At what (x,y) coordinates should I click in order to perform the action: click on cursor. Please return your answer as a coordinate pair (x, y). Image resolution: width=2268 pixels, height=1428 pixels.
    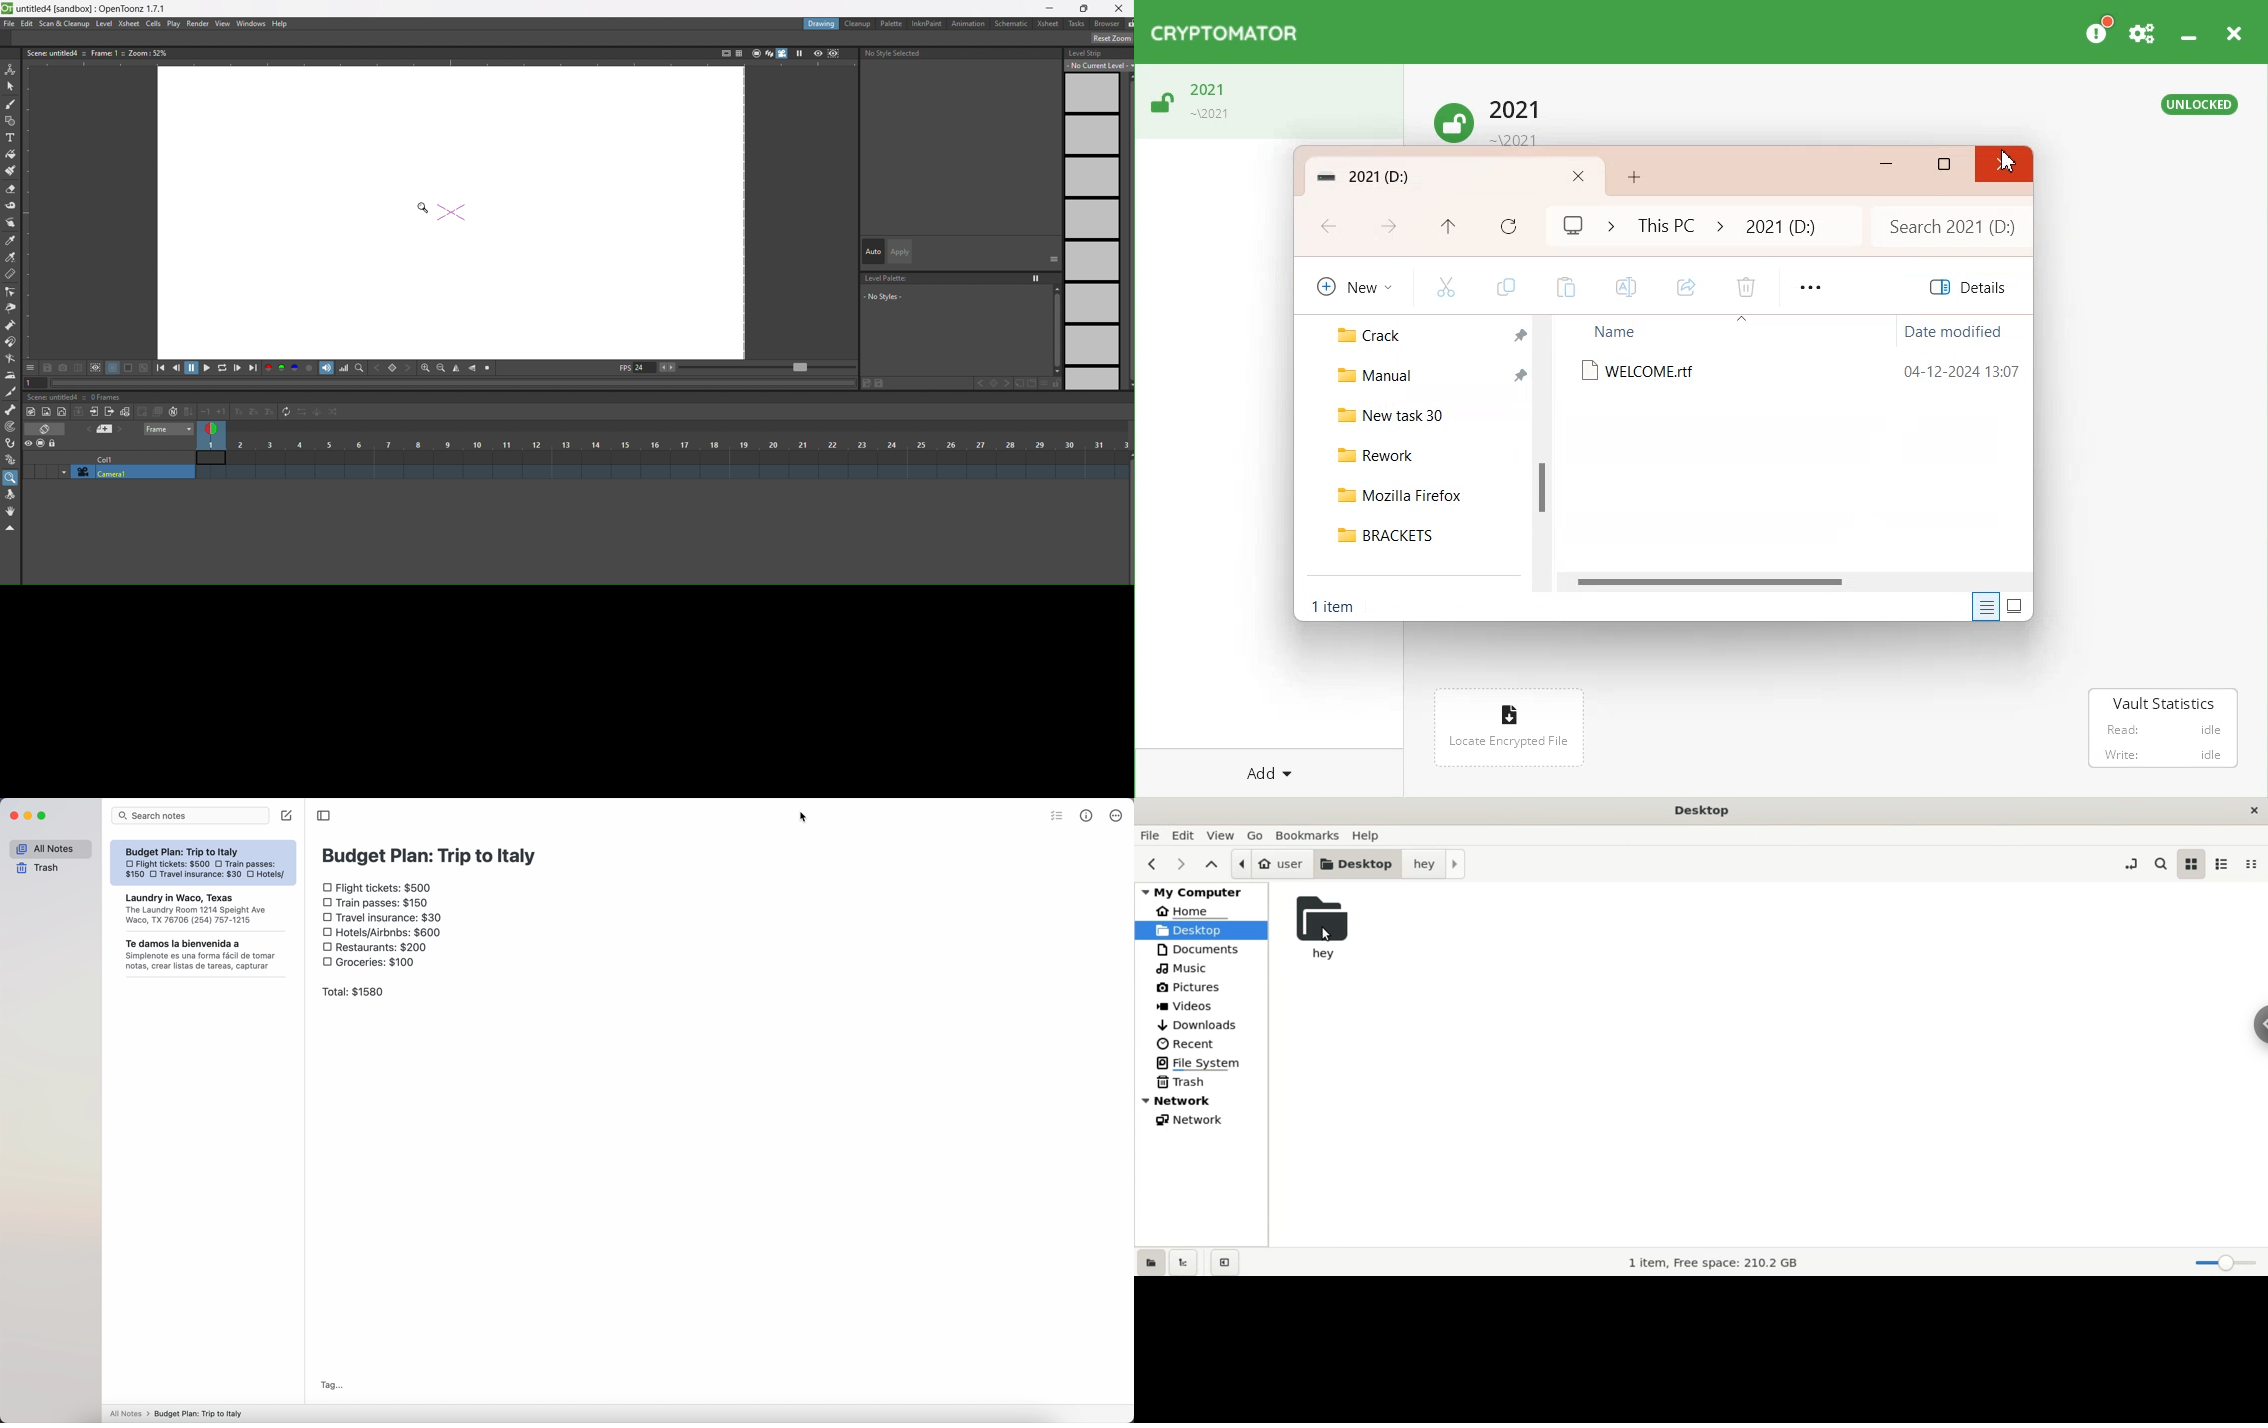
    Looking at the image, I should click on (1333, 936).